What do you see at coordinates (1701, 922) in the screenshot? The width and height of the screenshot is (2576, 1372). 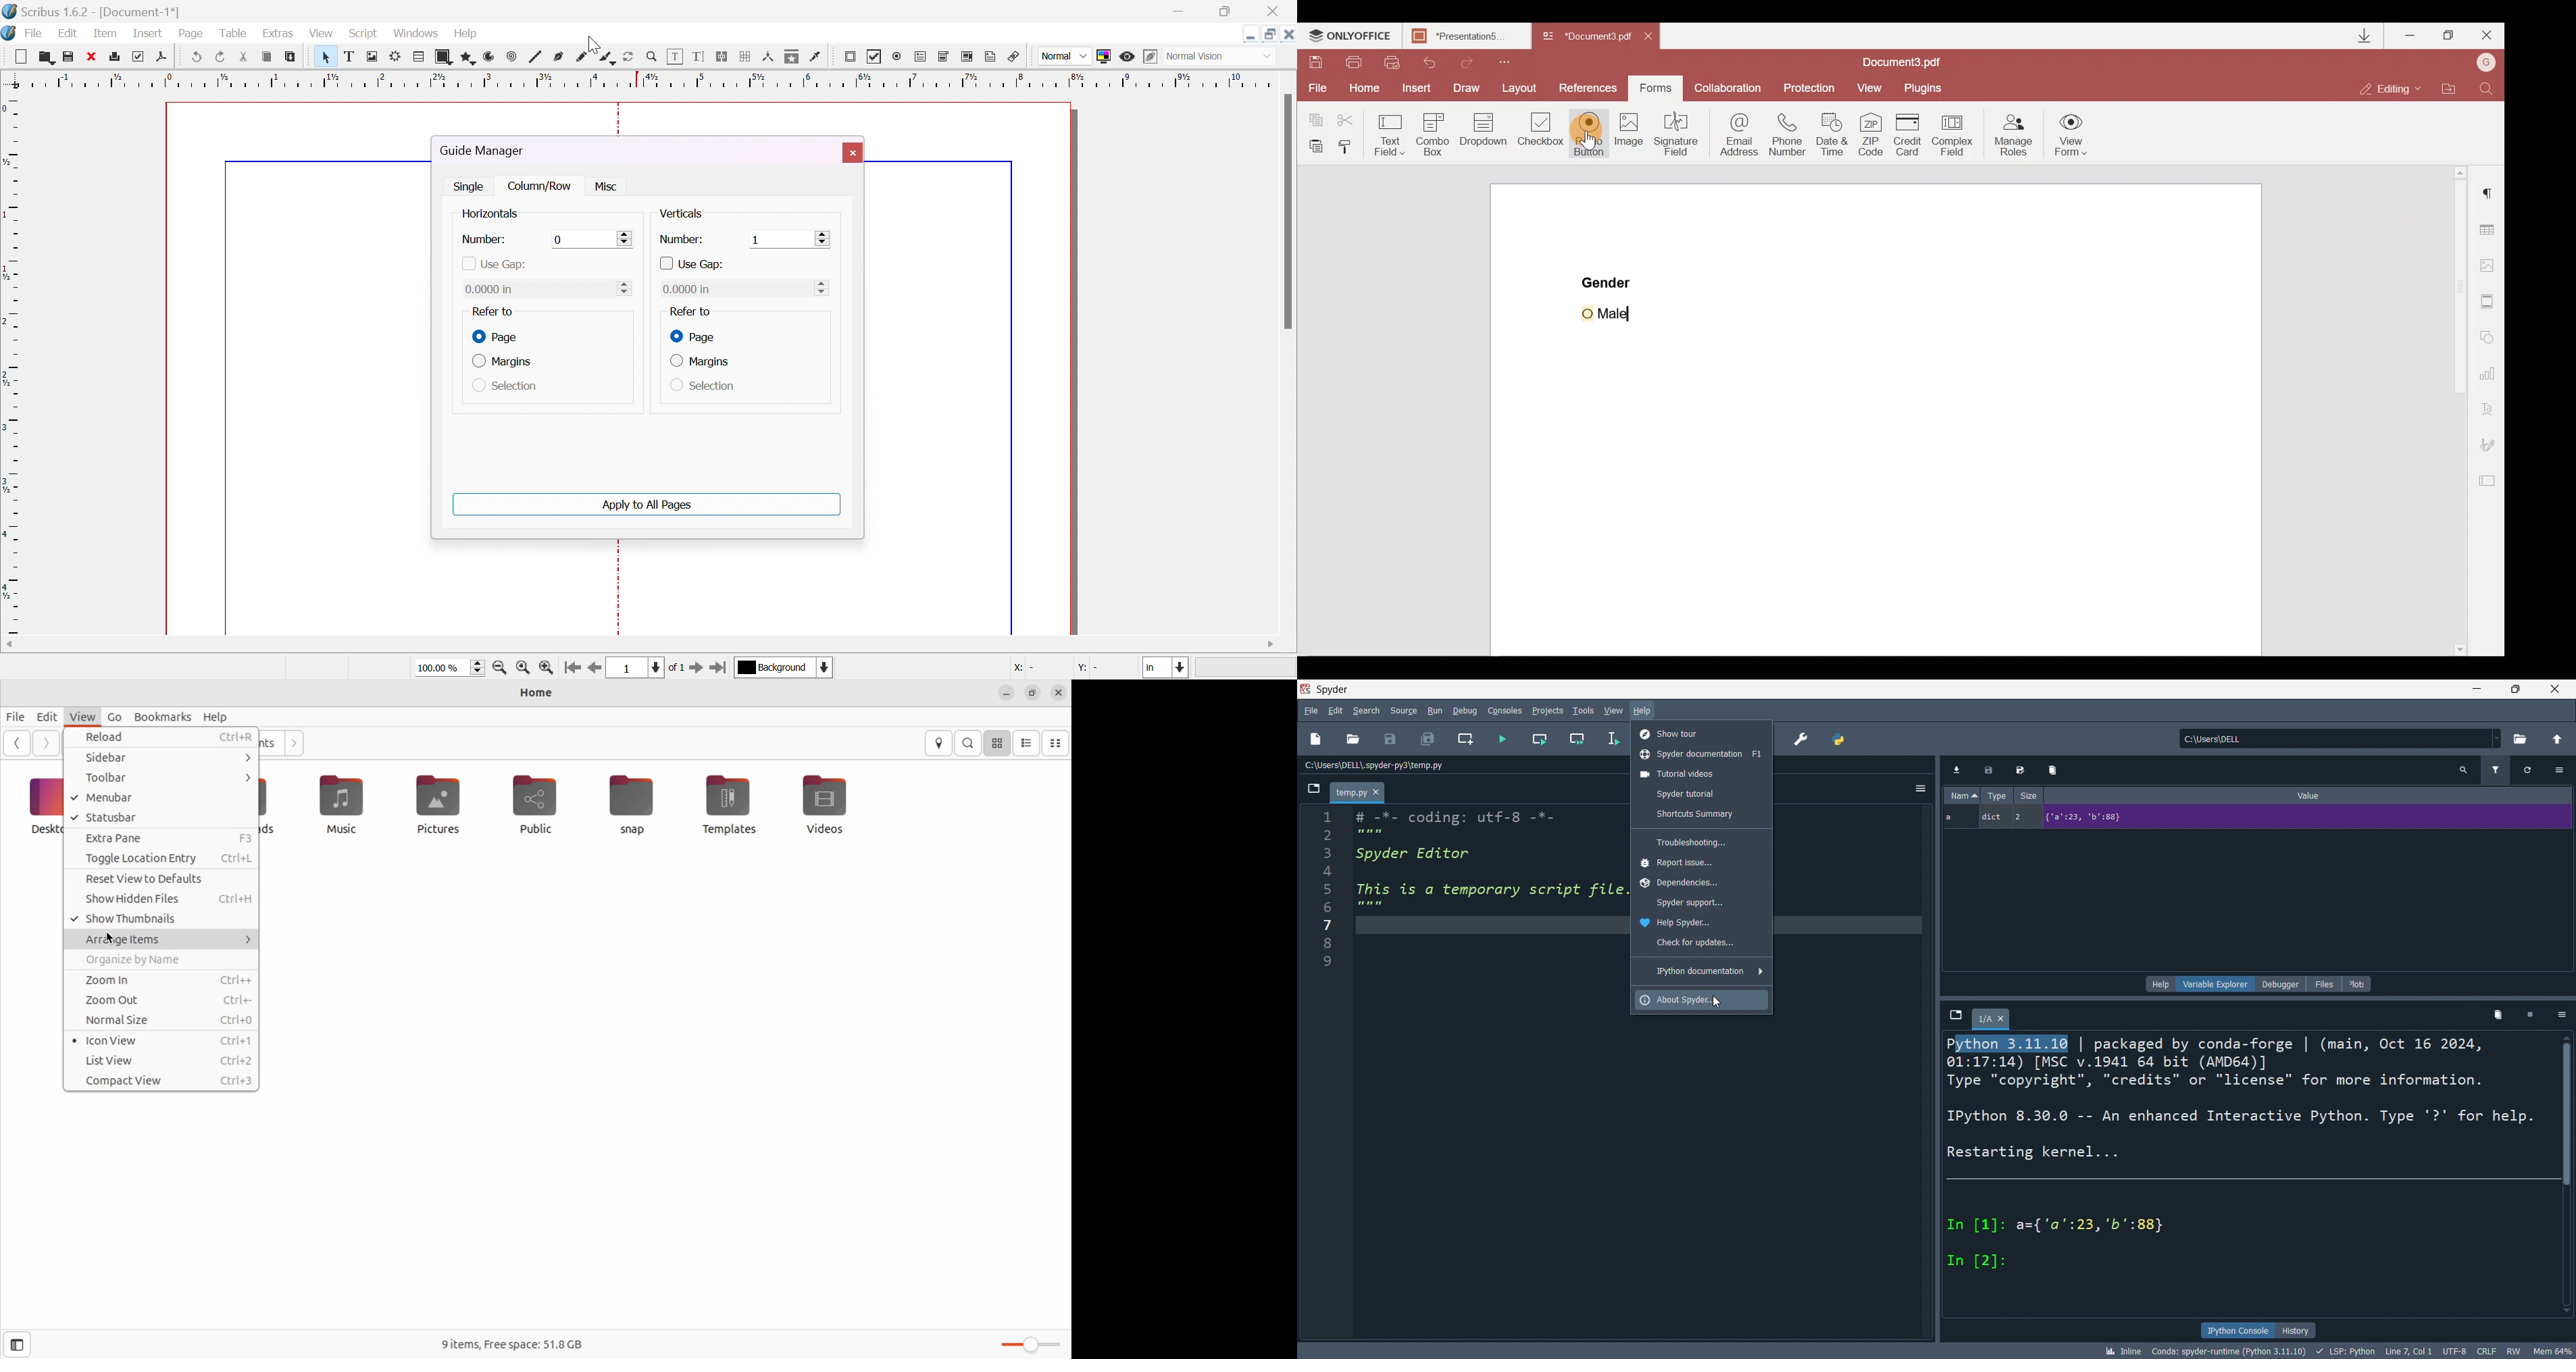 I see `help spyder` at bounding box center [1701, 922].